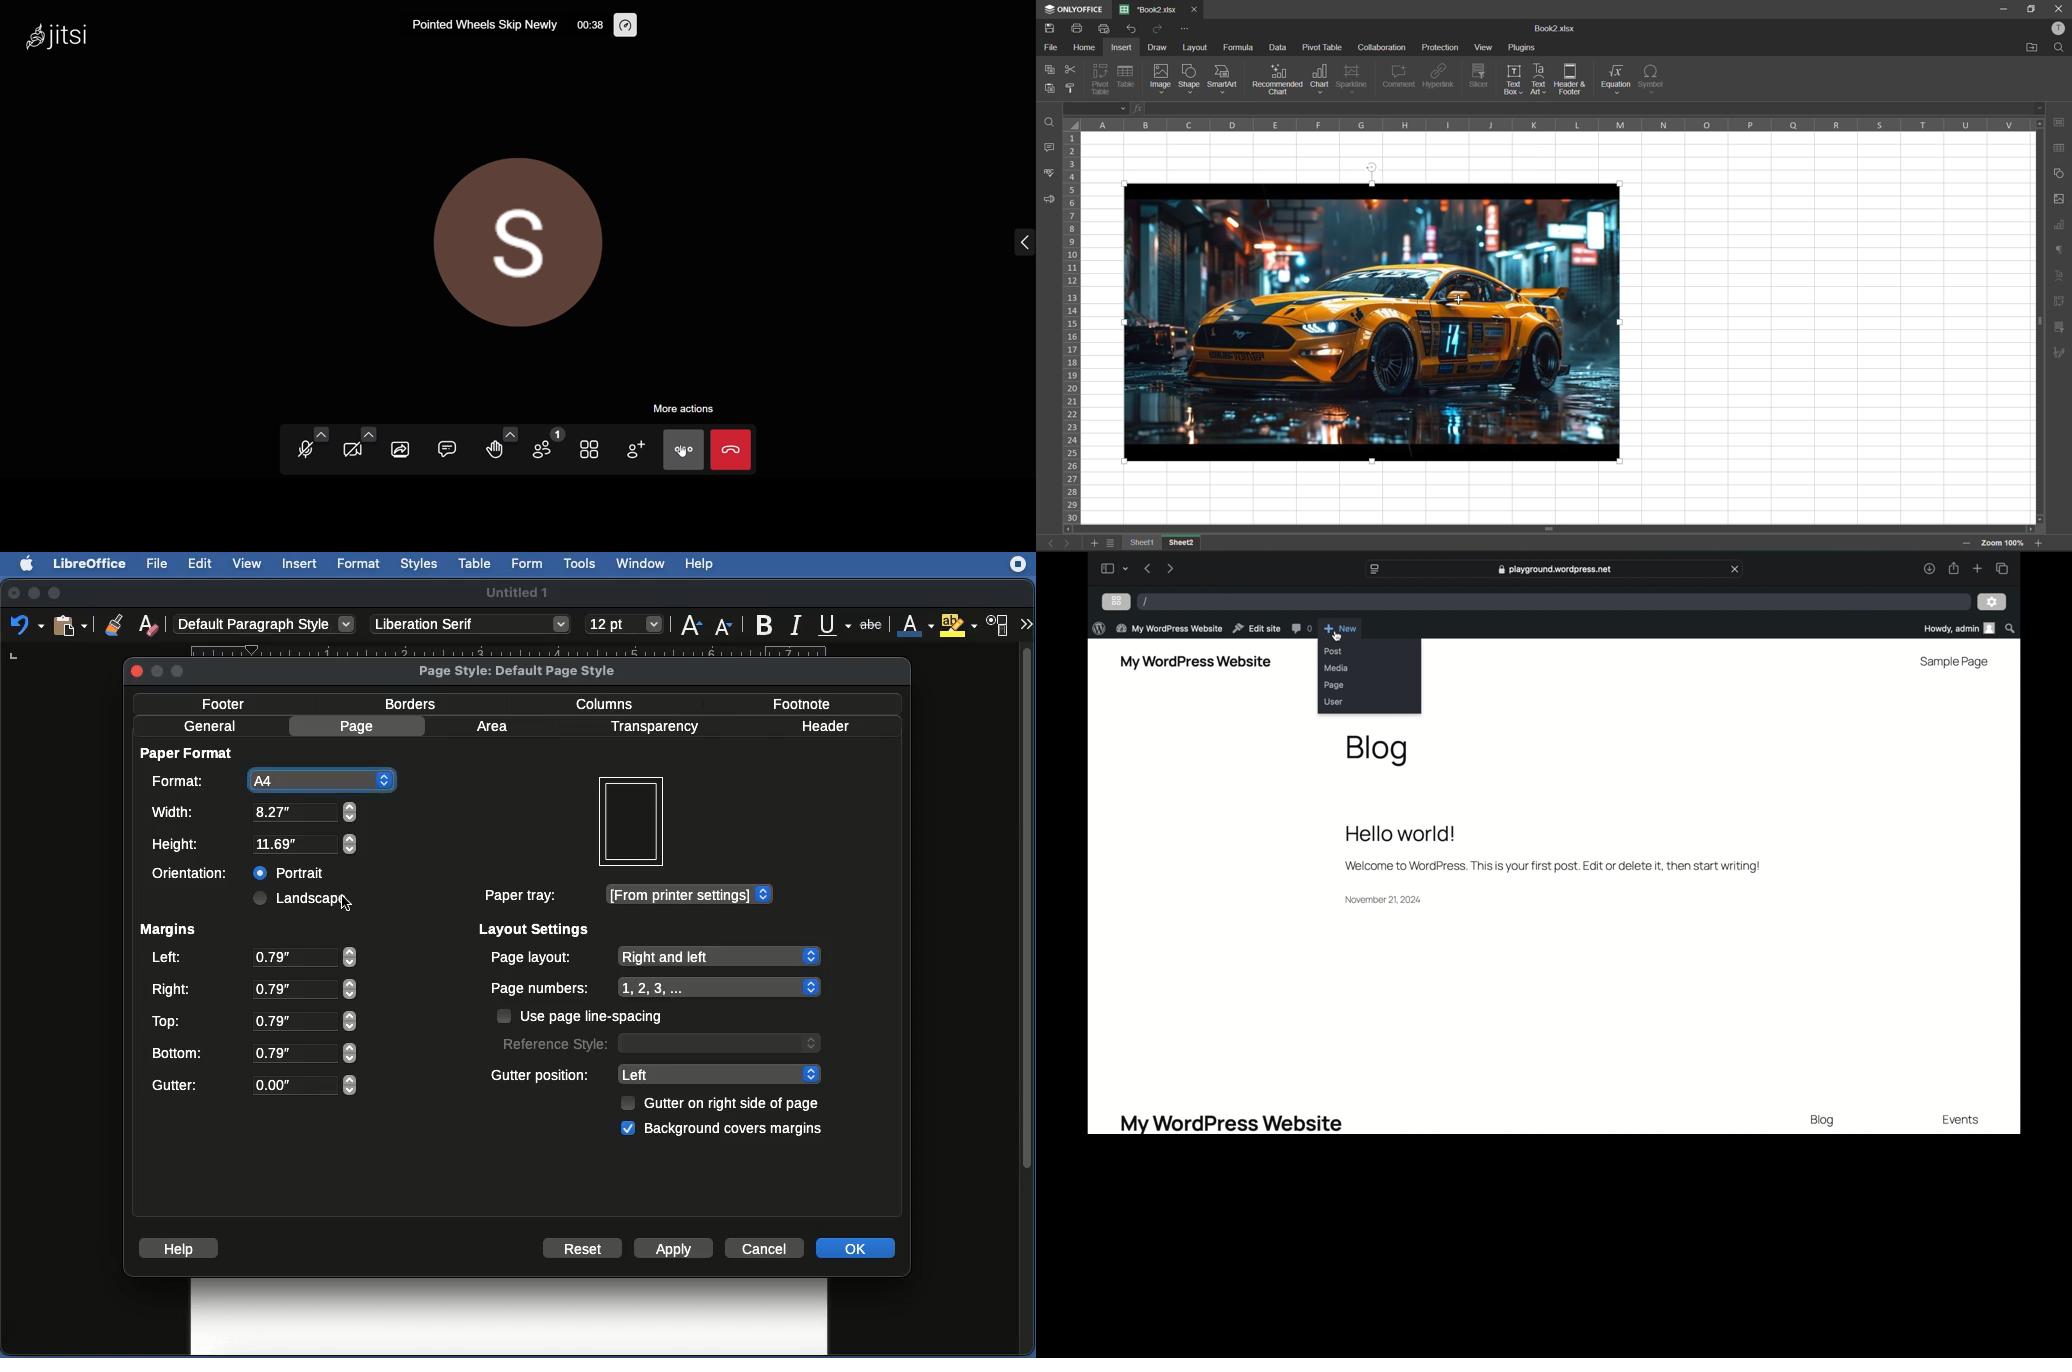 This screenshot has width=2072, height=1372. Describe the element at coordinates (2061, 254) in the screenshot. I see `paragraph` at that location.